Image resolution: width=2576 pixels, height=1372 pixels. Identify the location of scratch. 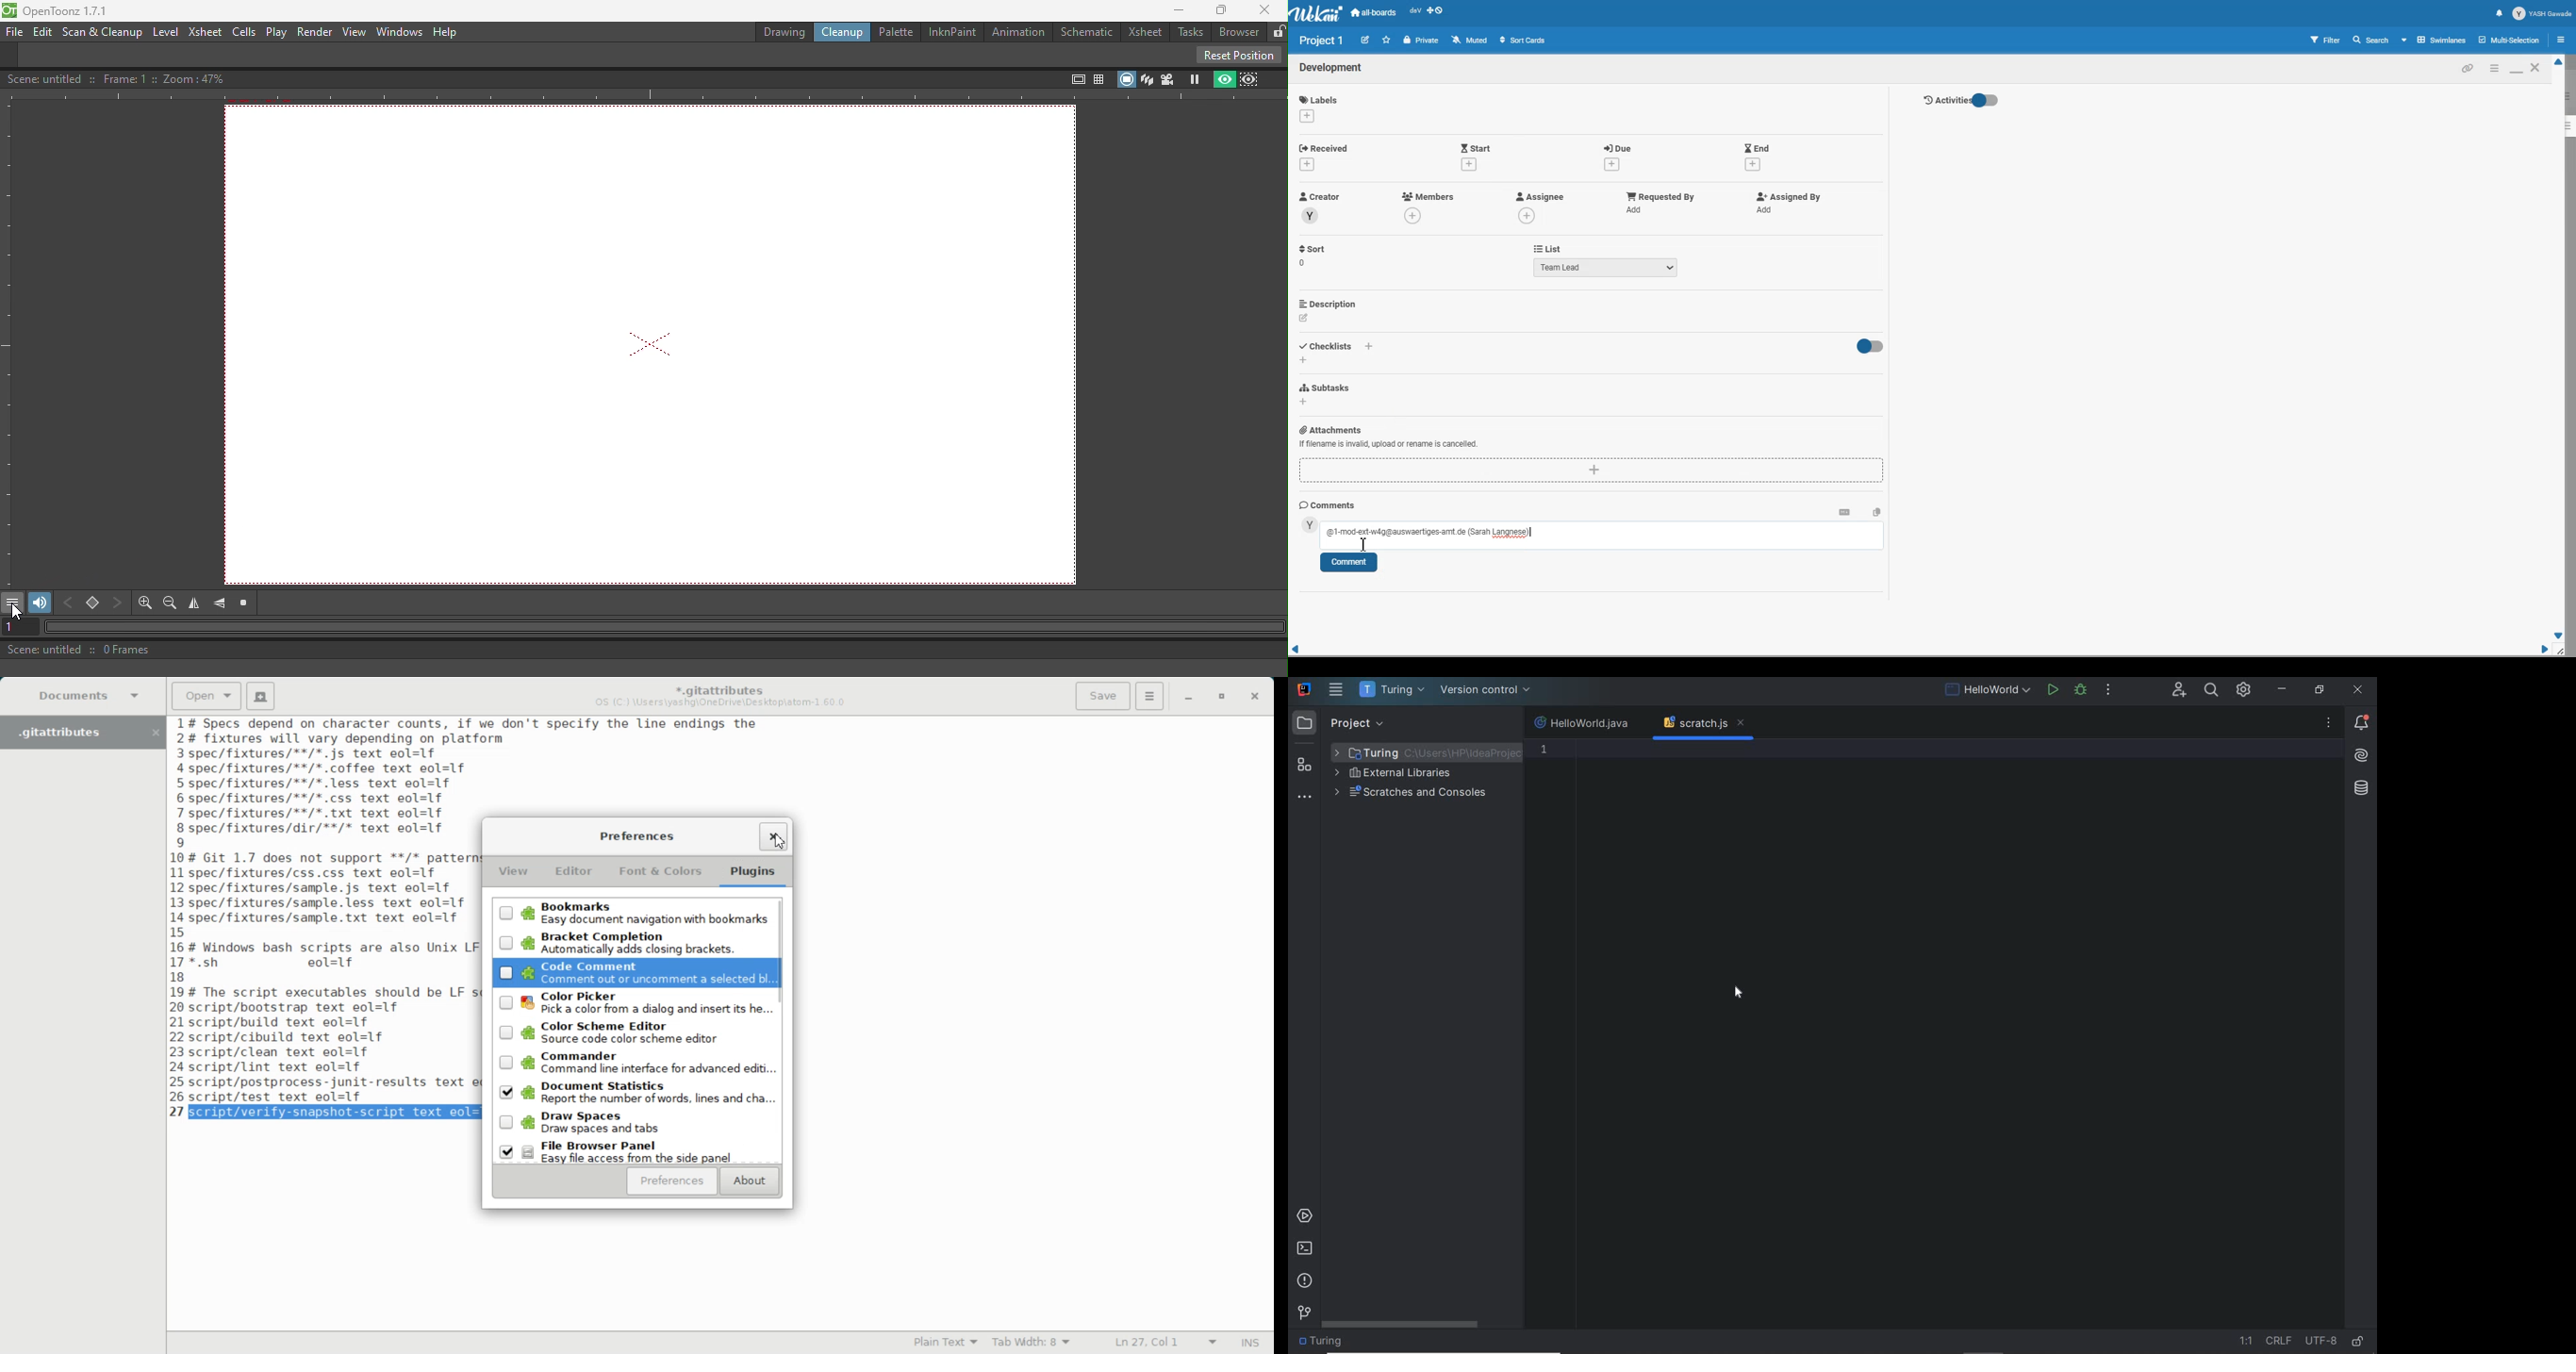
(1695, 724).